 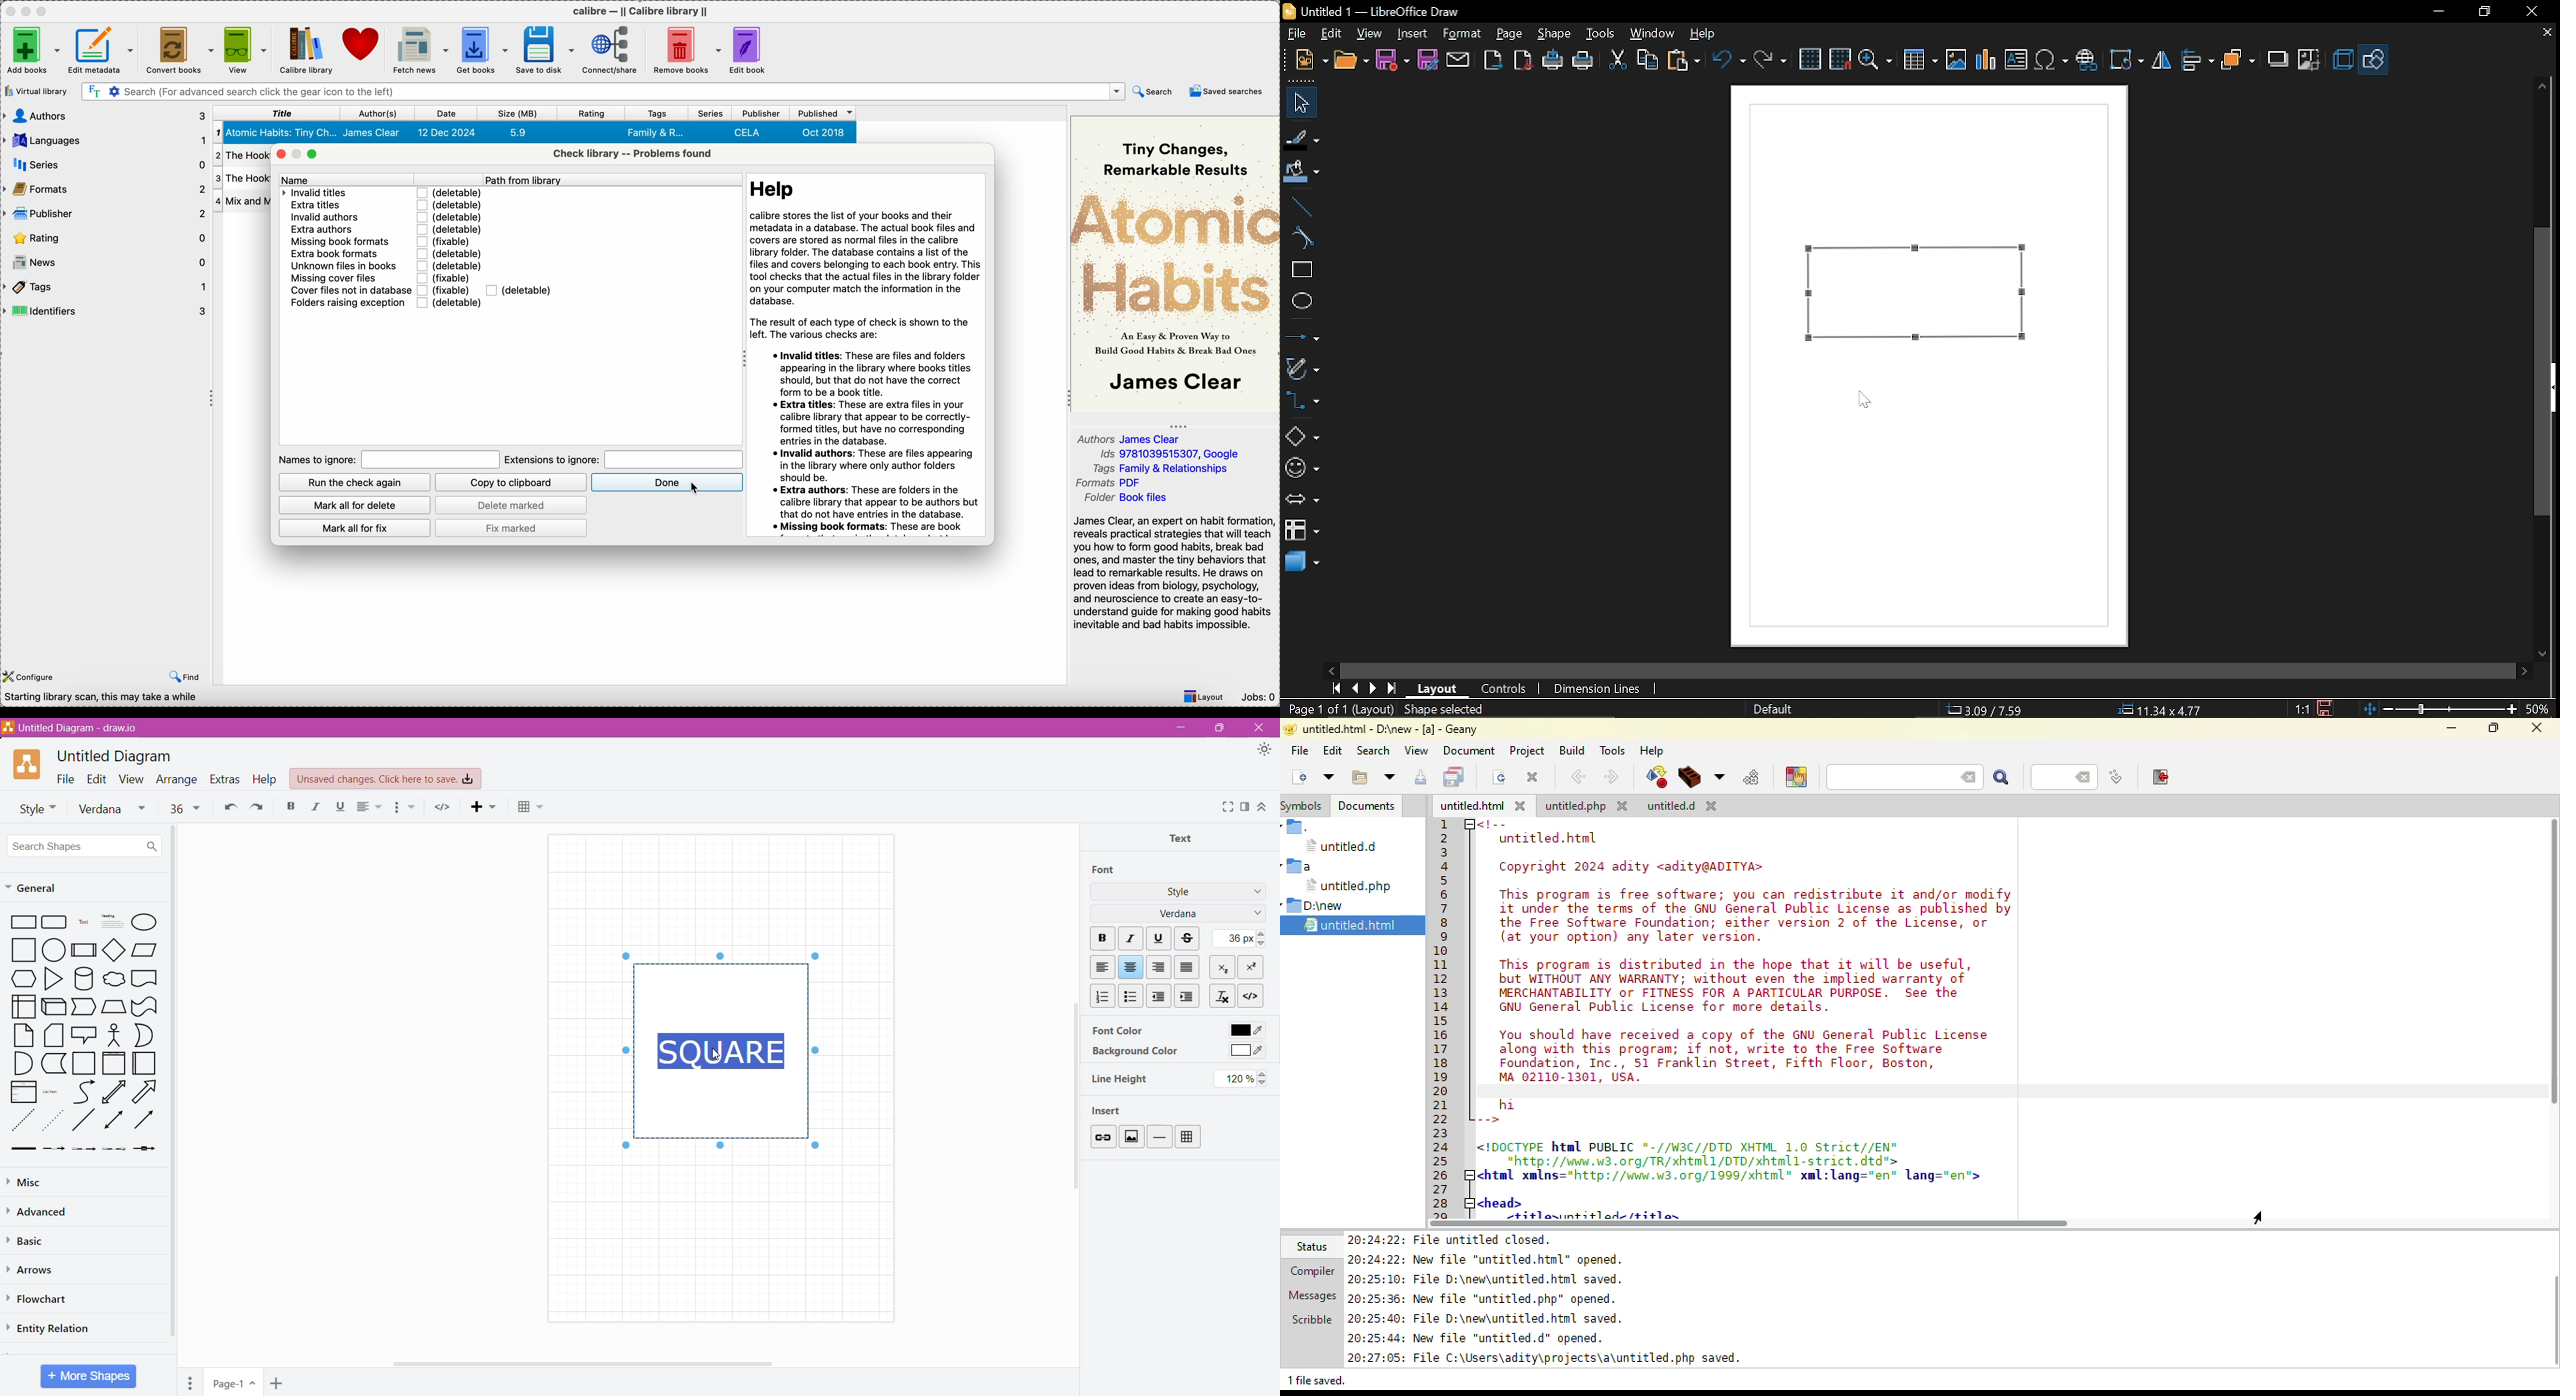 I want to click on snap to grid, so click(x=1840, y=58).